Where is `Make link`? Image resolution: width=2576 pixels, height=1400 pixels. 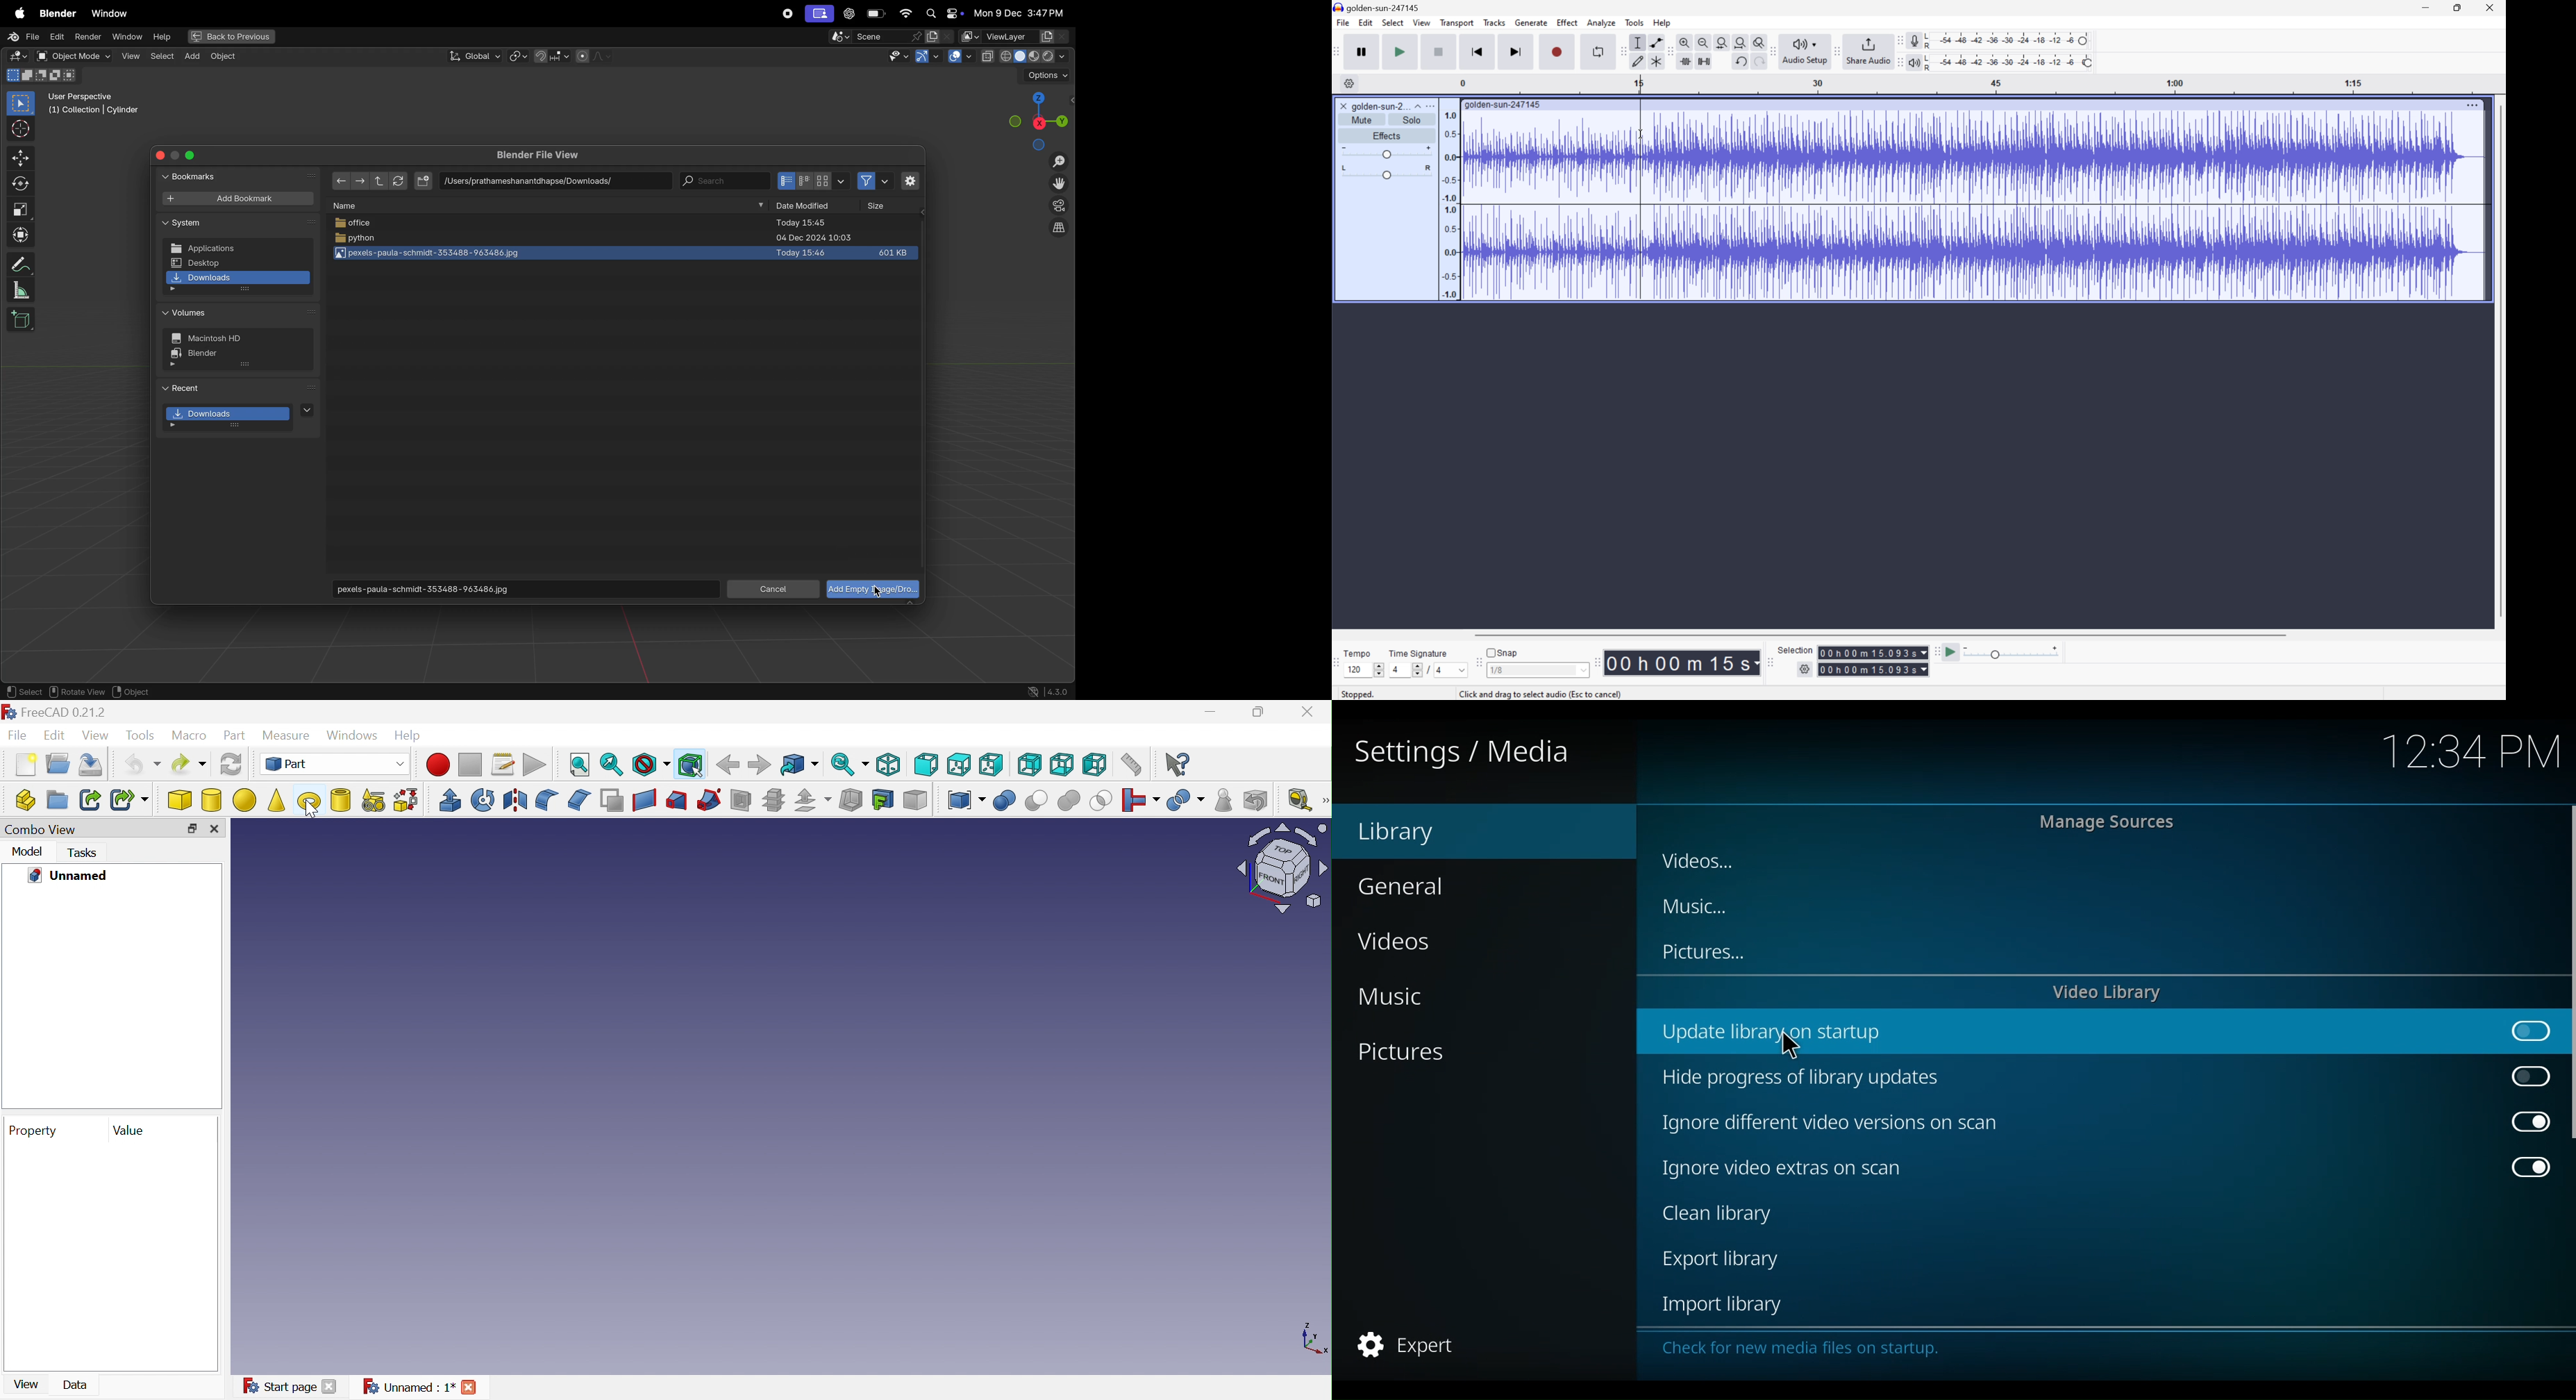
Make link is located at coordinates (91, 799).